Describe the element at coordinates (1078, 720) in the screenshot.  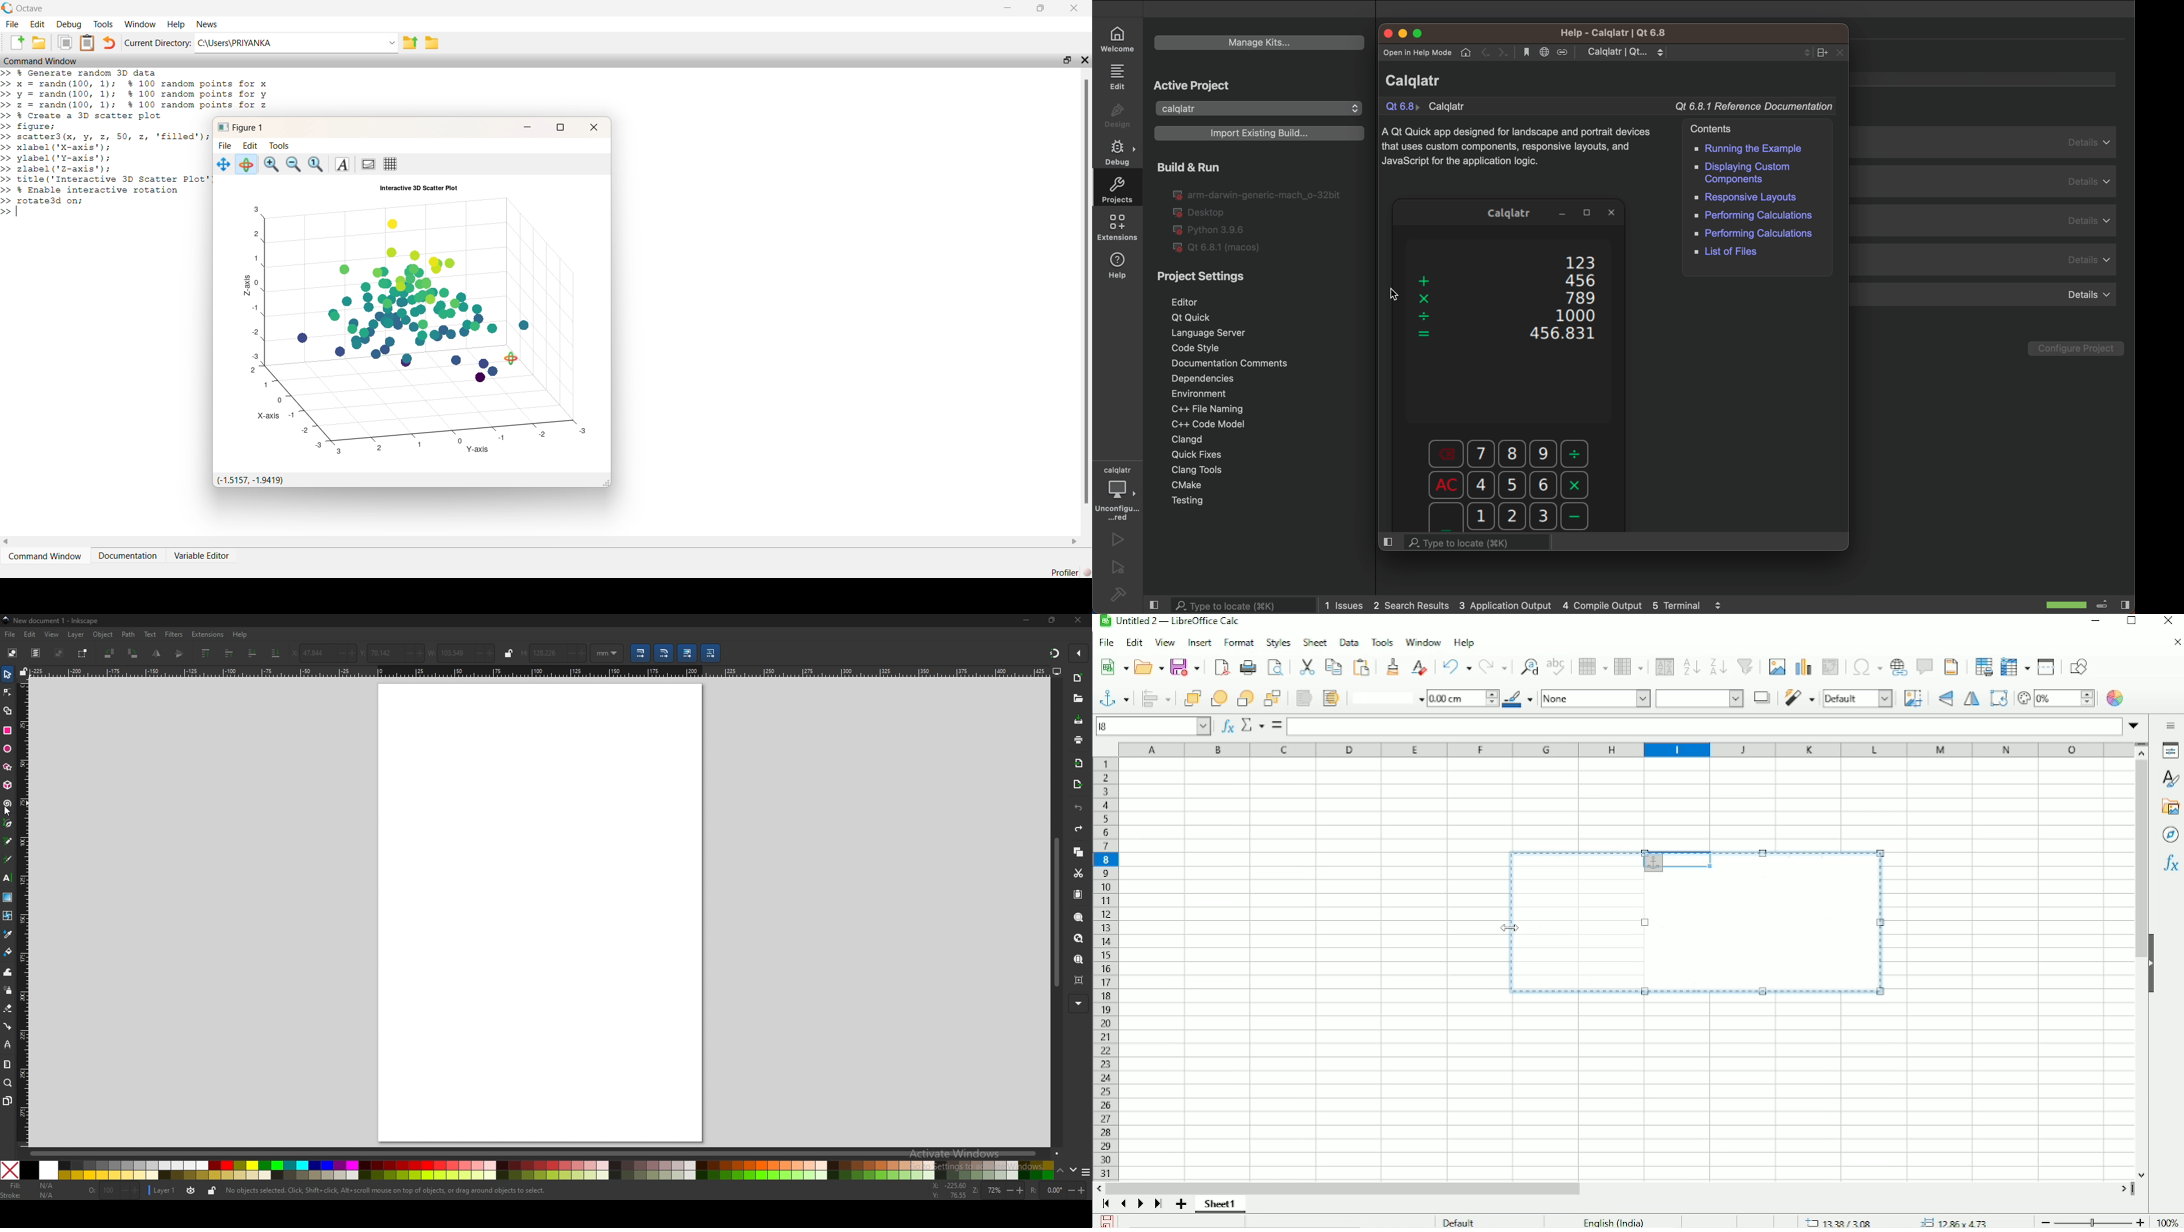
I see `save` at that location.